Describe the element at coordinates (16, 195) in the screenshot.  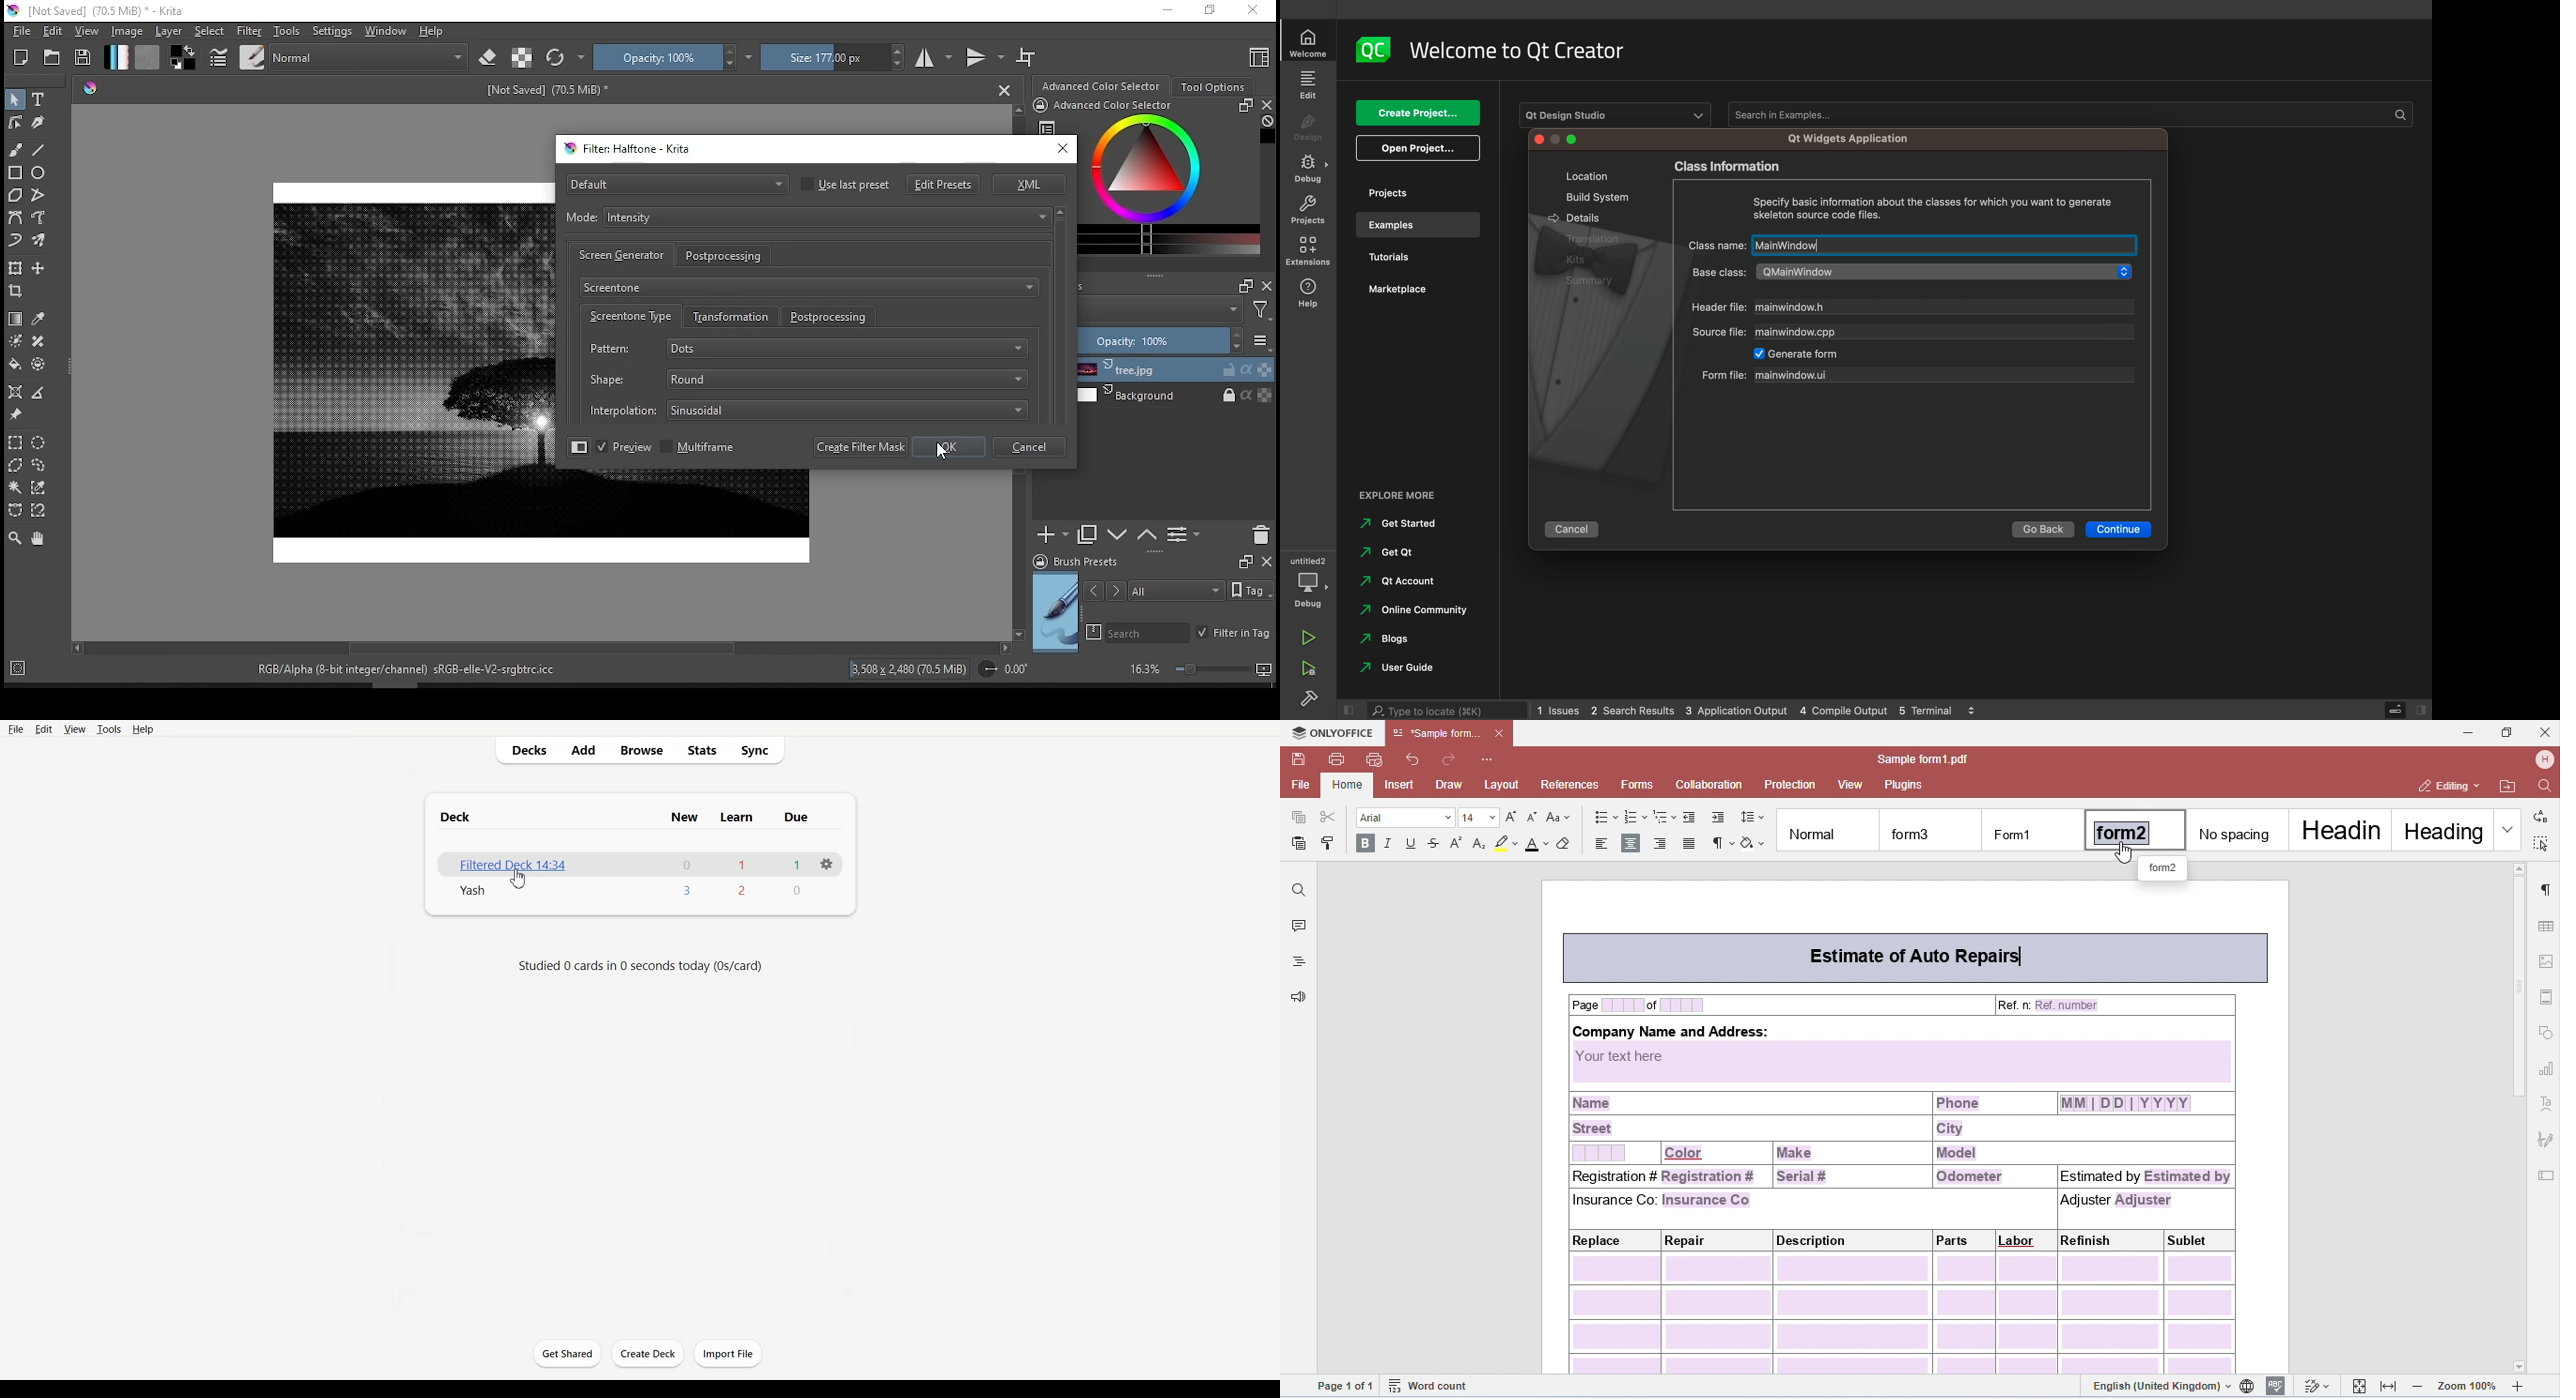
I see `polygon tool` at that location.